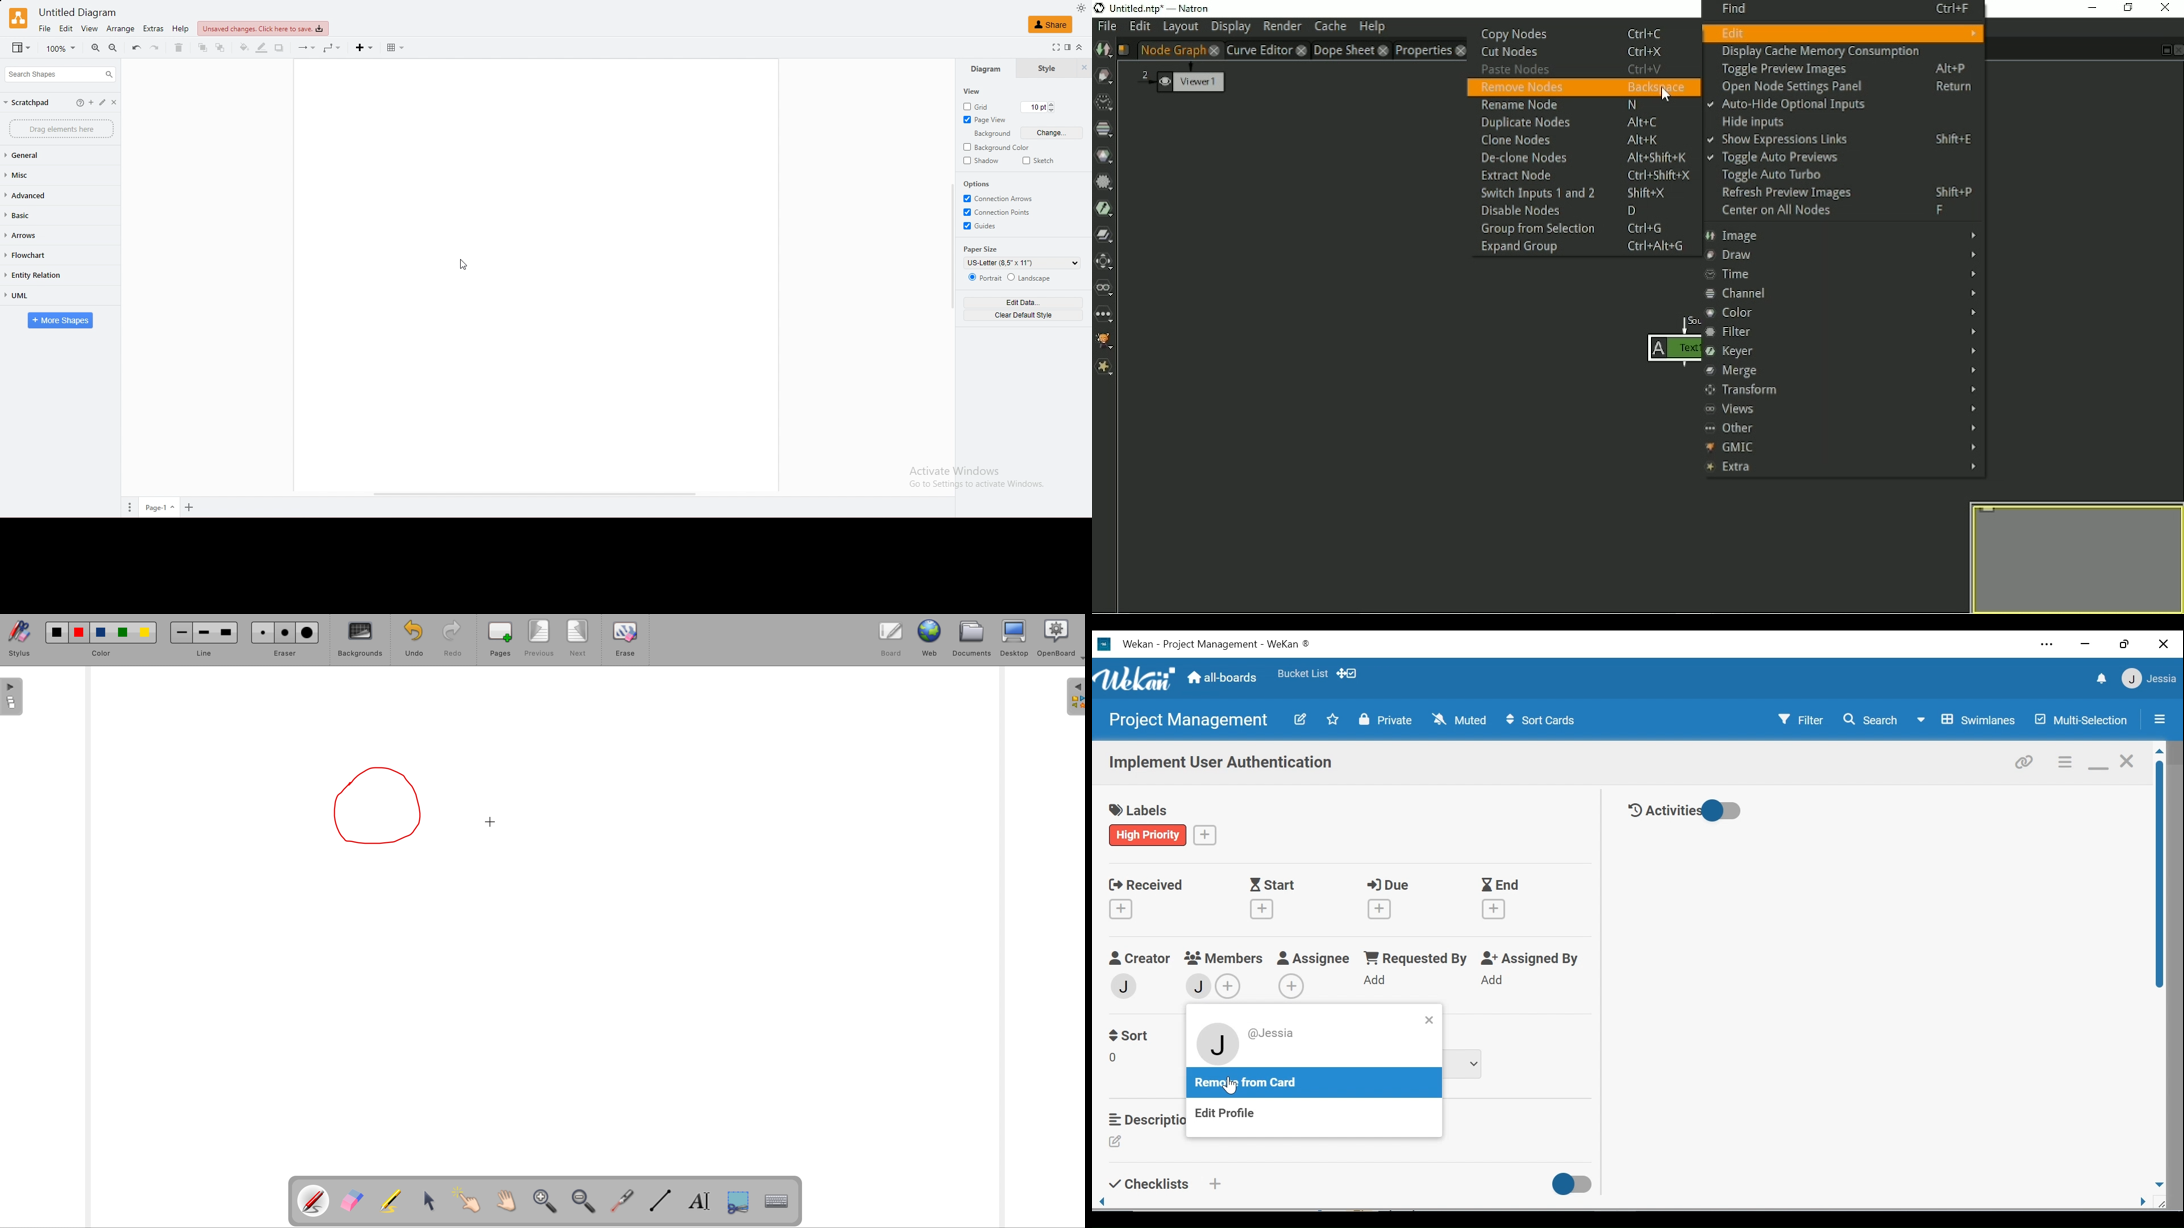 The height and width of the screenshot is (1232, 2184). What do you see at coordinates (201, 48) in the screenshot?
I see `to front` at bounding box center [201, 48].